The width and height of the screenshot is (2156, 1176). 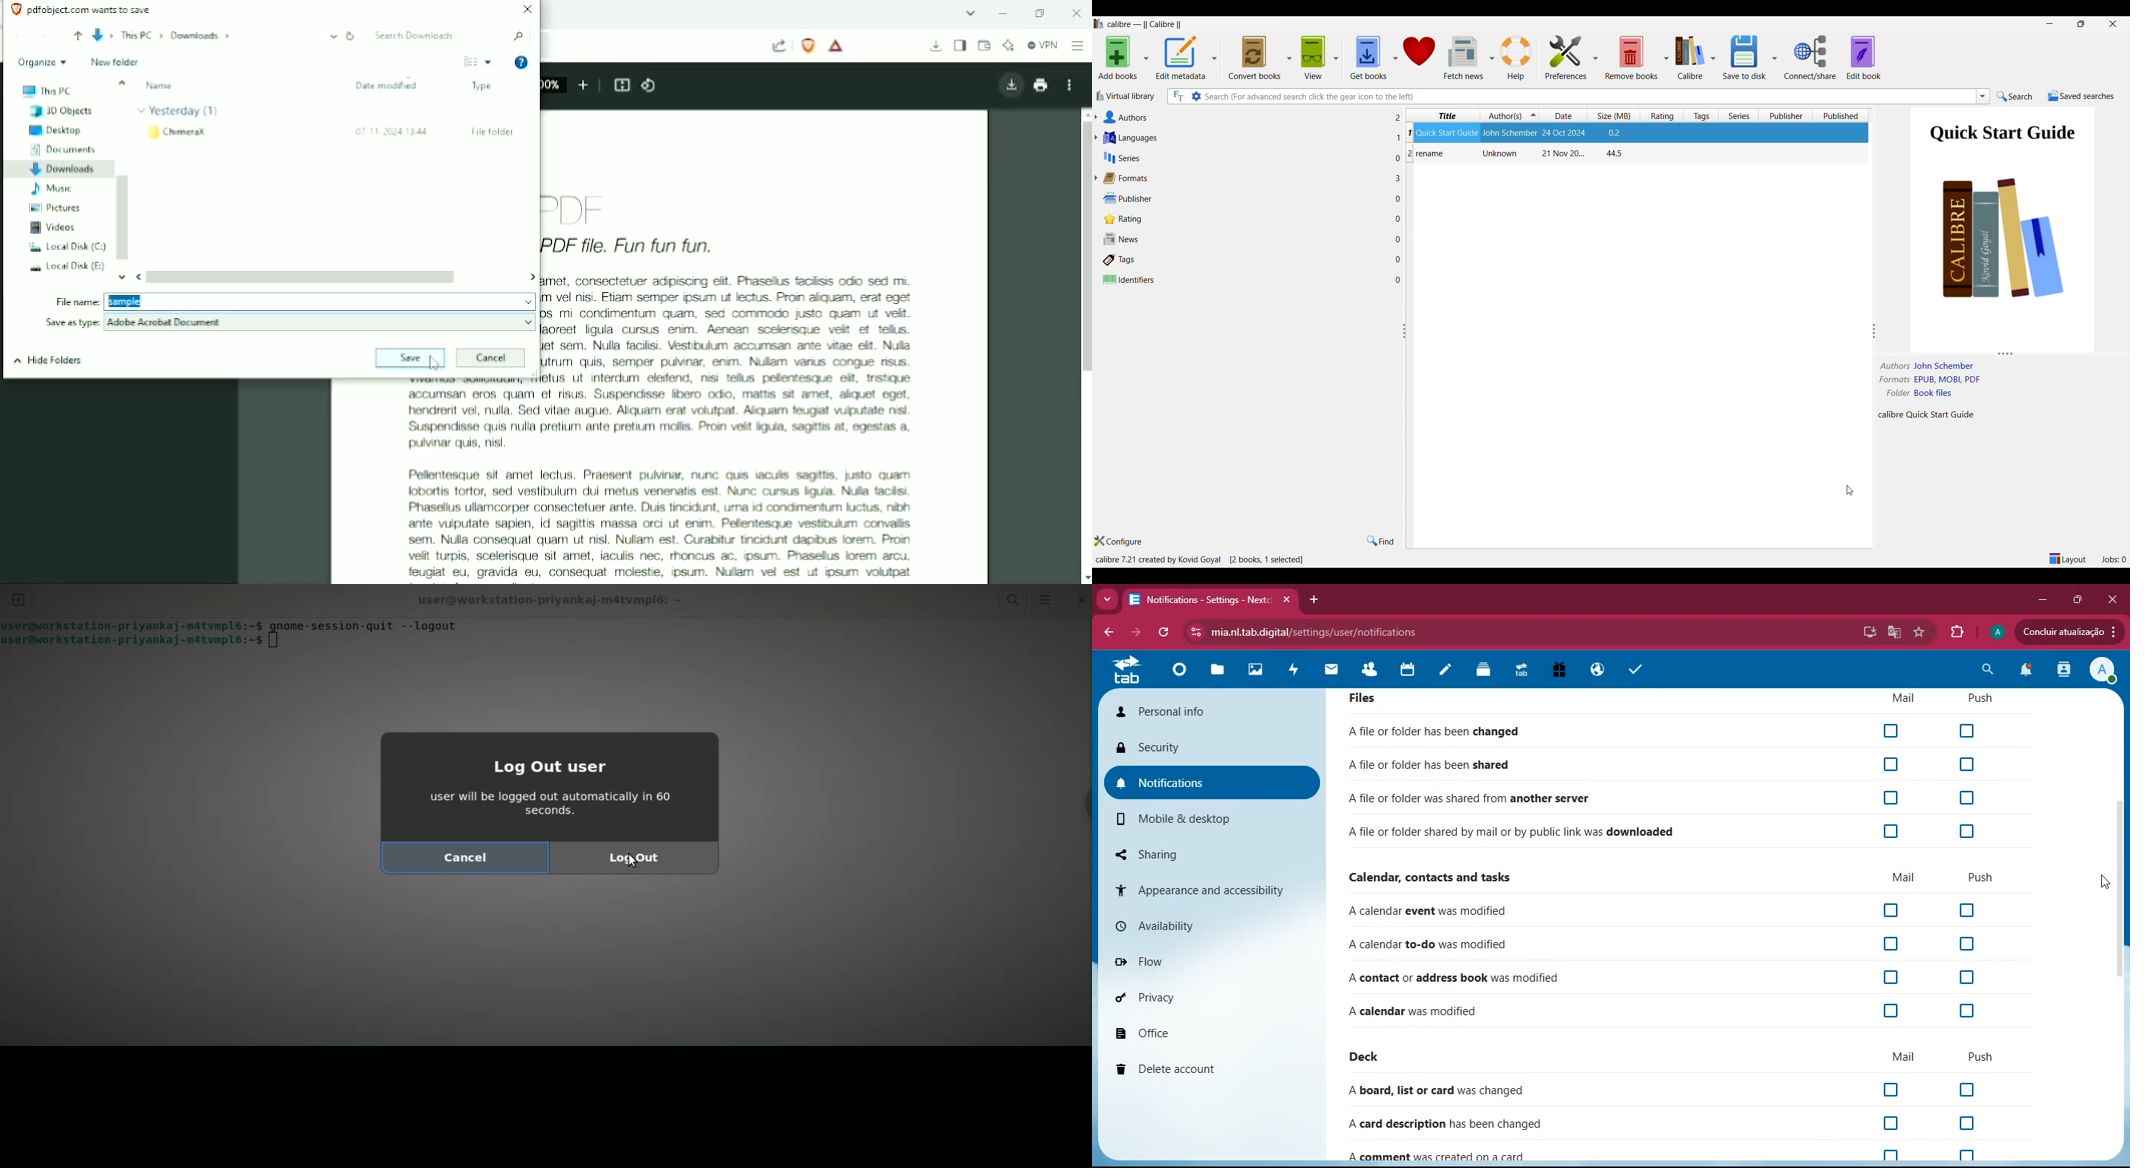 What do you see at coordinates (1979, 1057) in the screenshot?
I see `push` at bounding box center [1979, 1057].